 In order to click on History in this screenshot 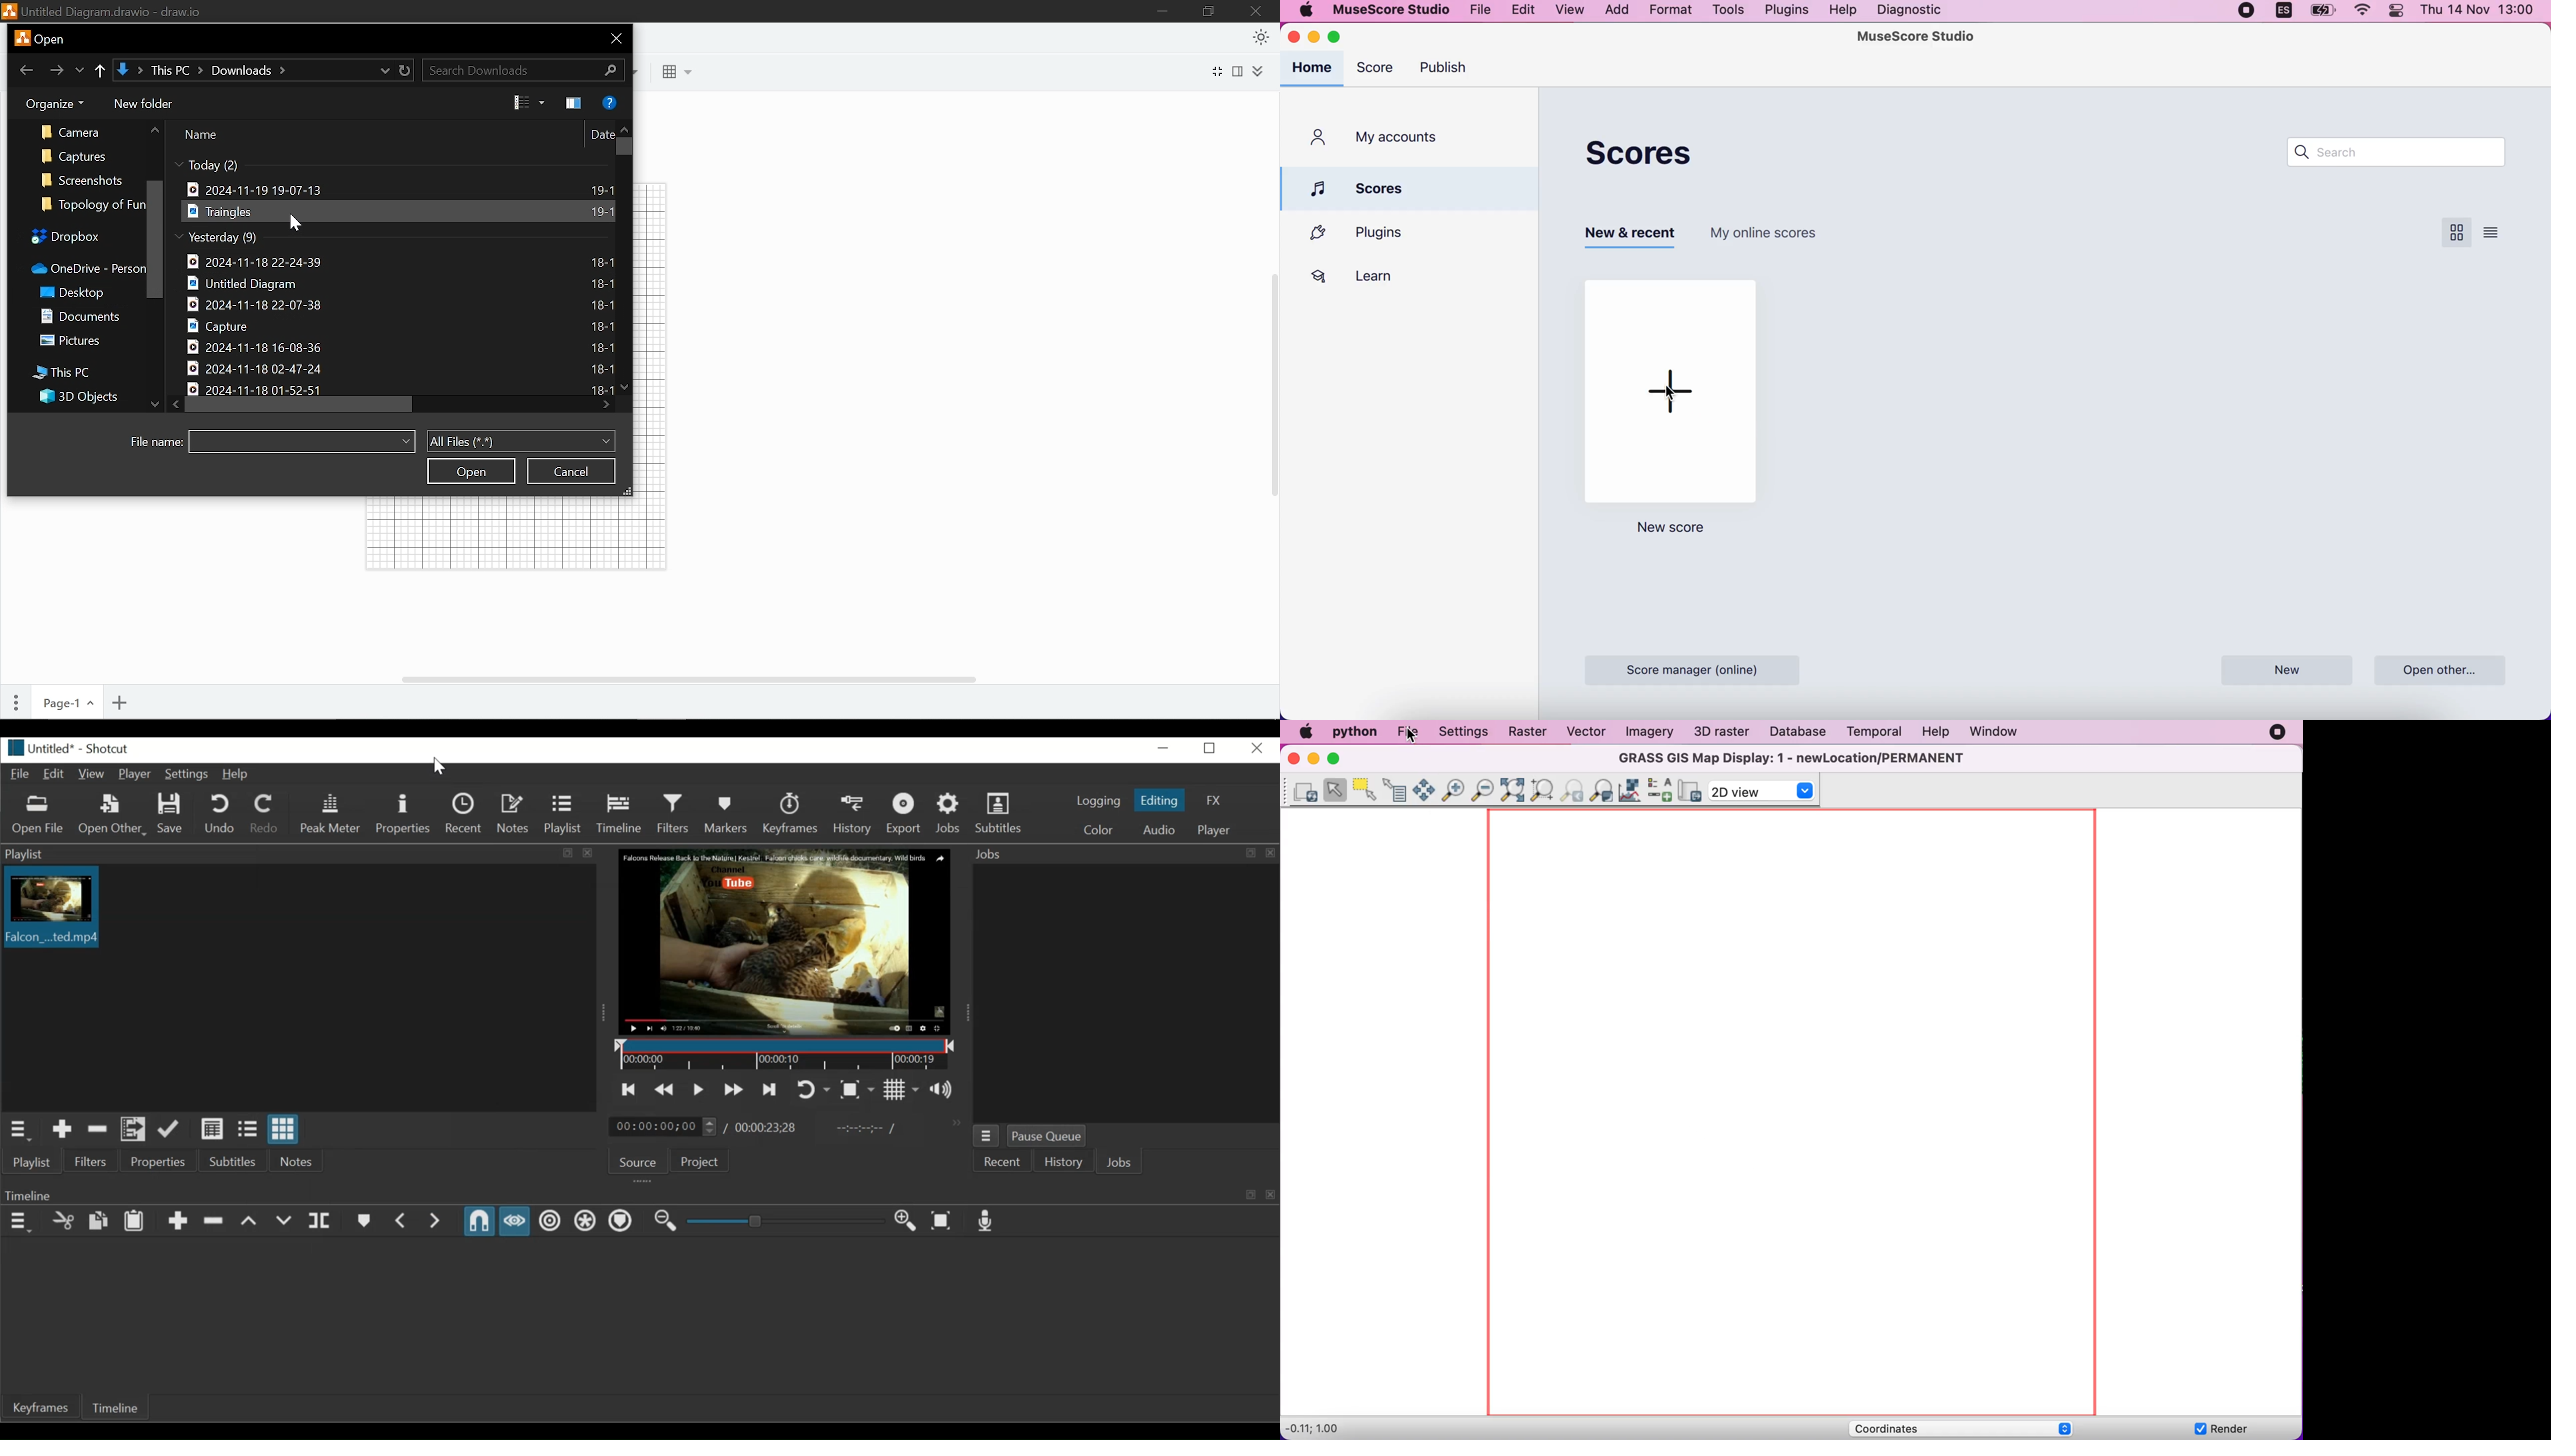, I will do `click(1063, 1162)`.